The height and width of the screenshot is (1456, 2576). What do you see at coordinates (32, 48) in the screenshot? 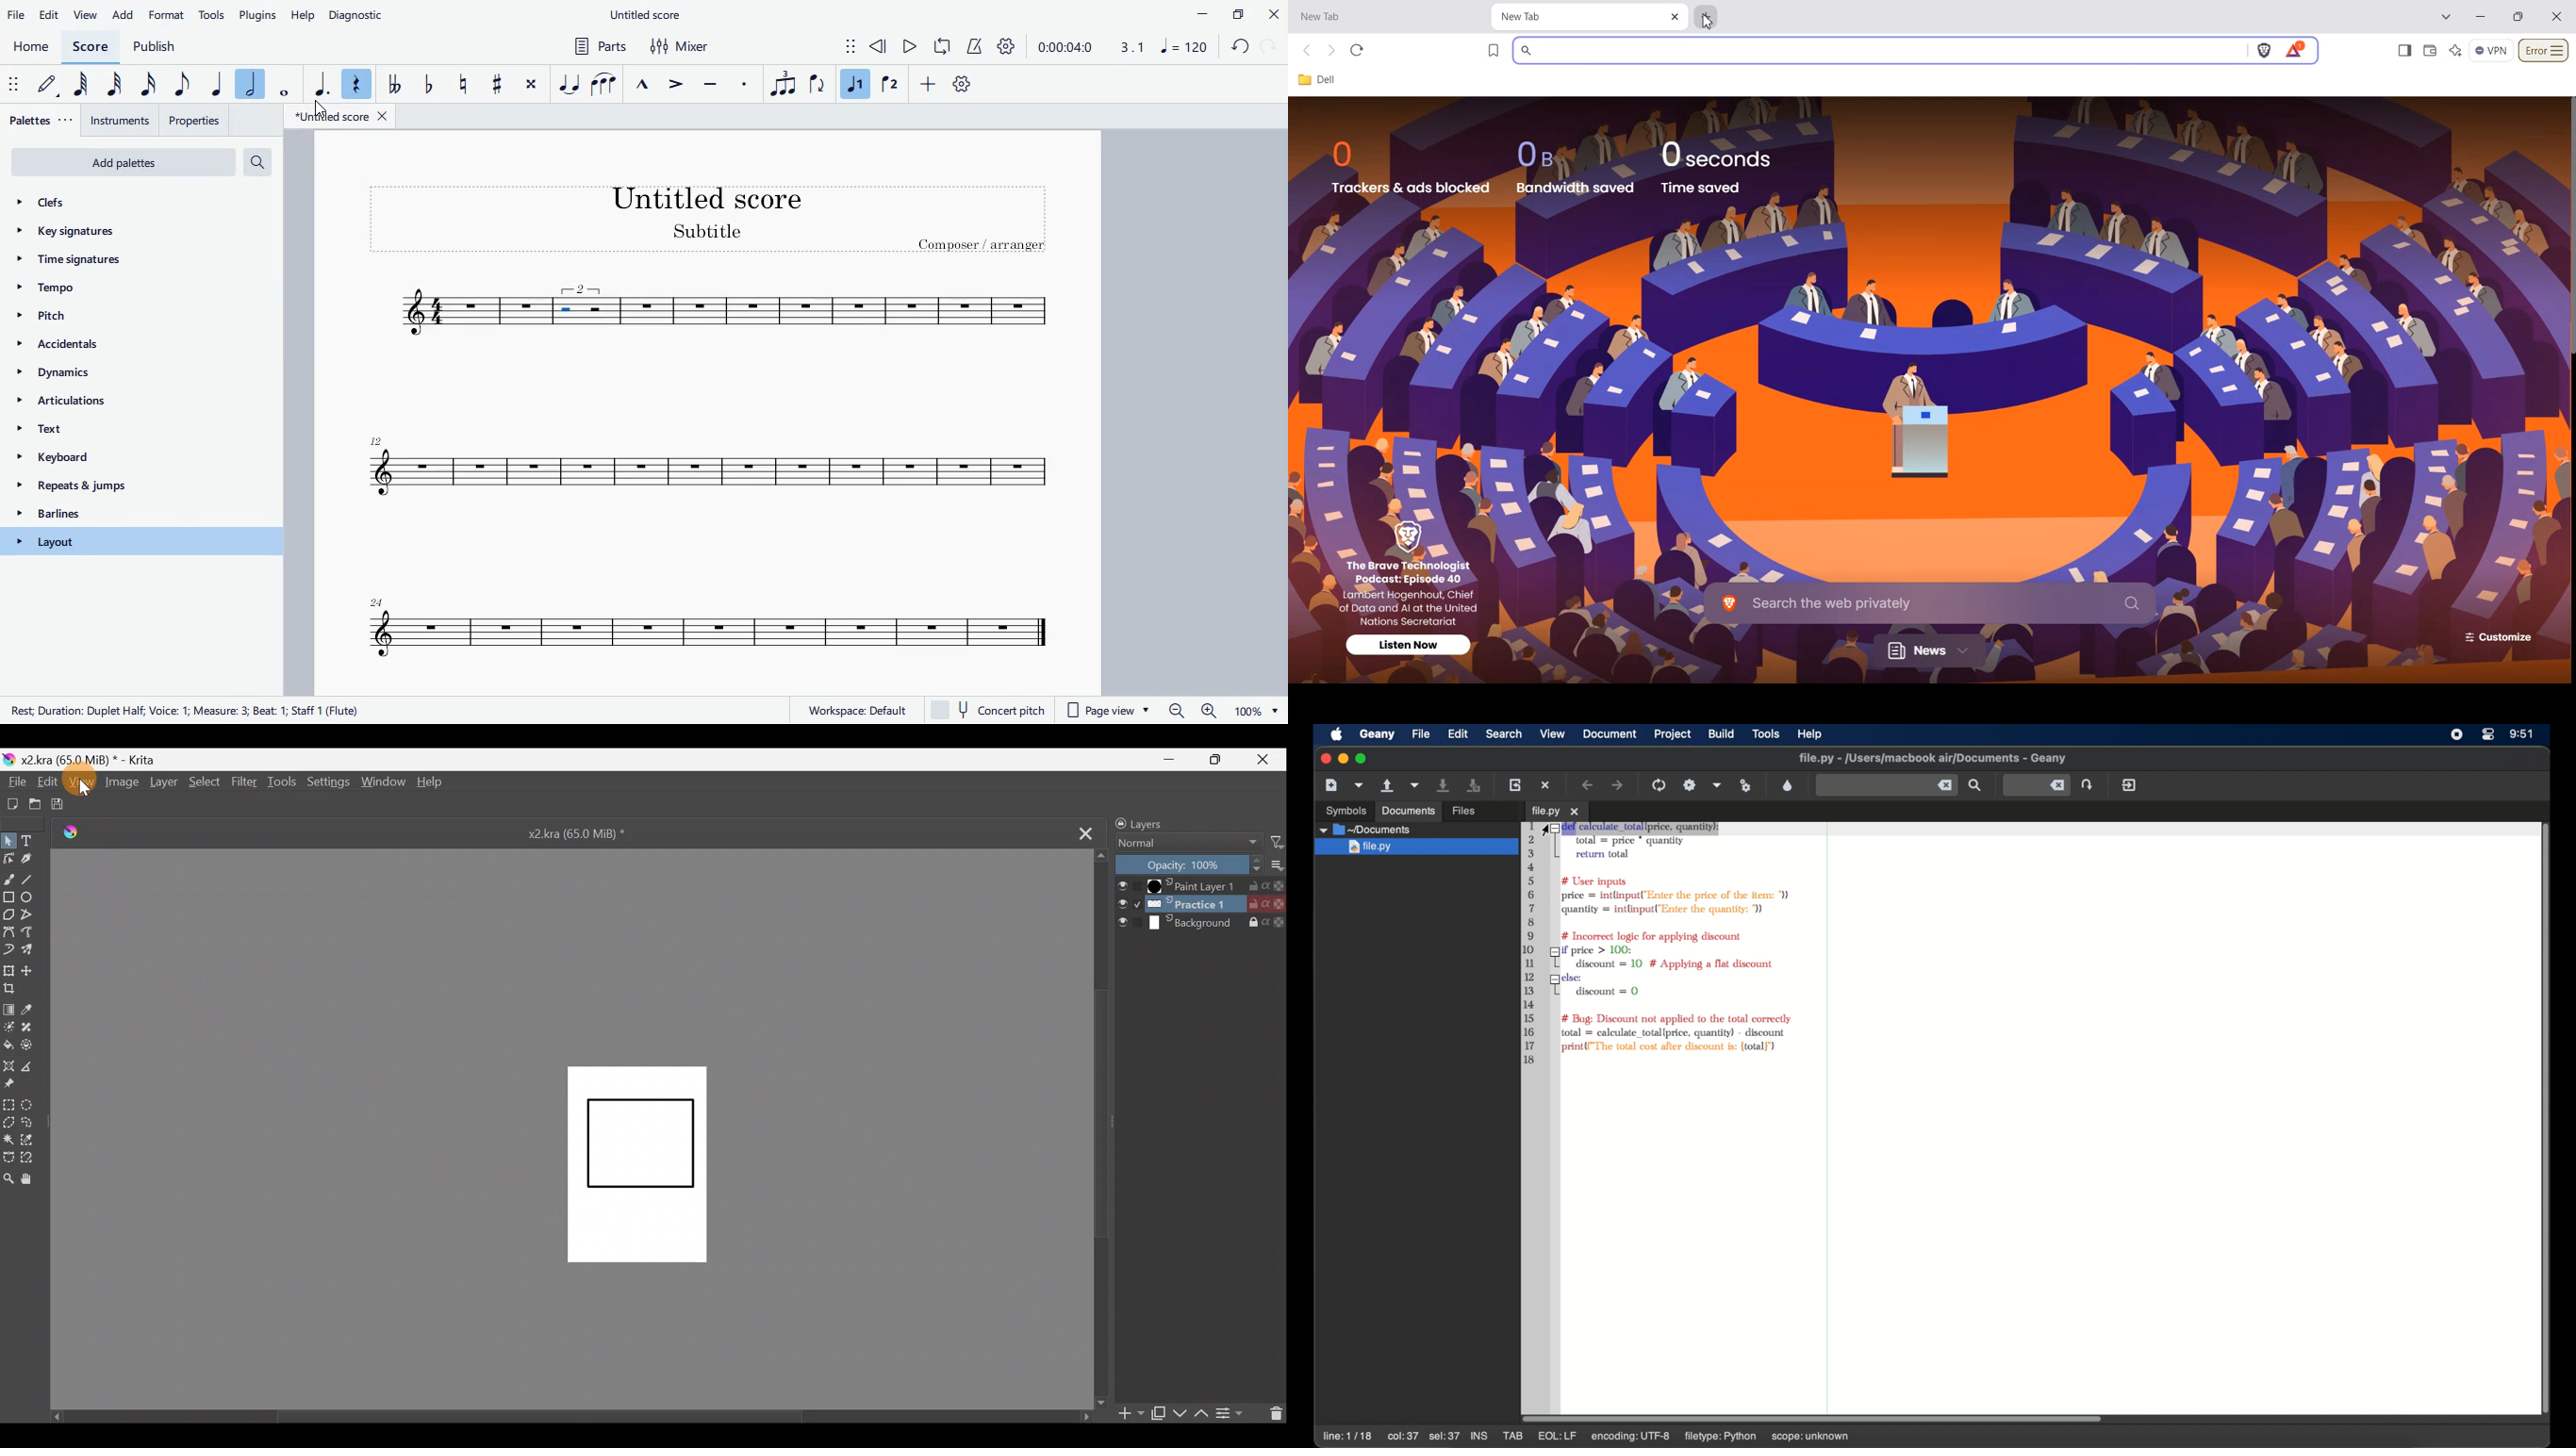
I see `home` at bounding box center [32, 48].